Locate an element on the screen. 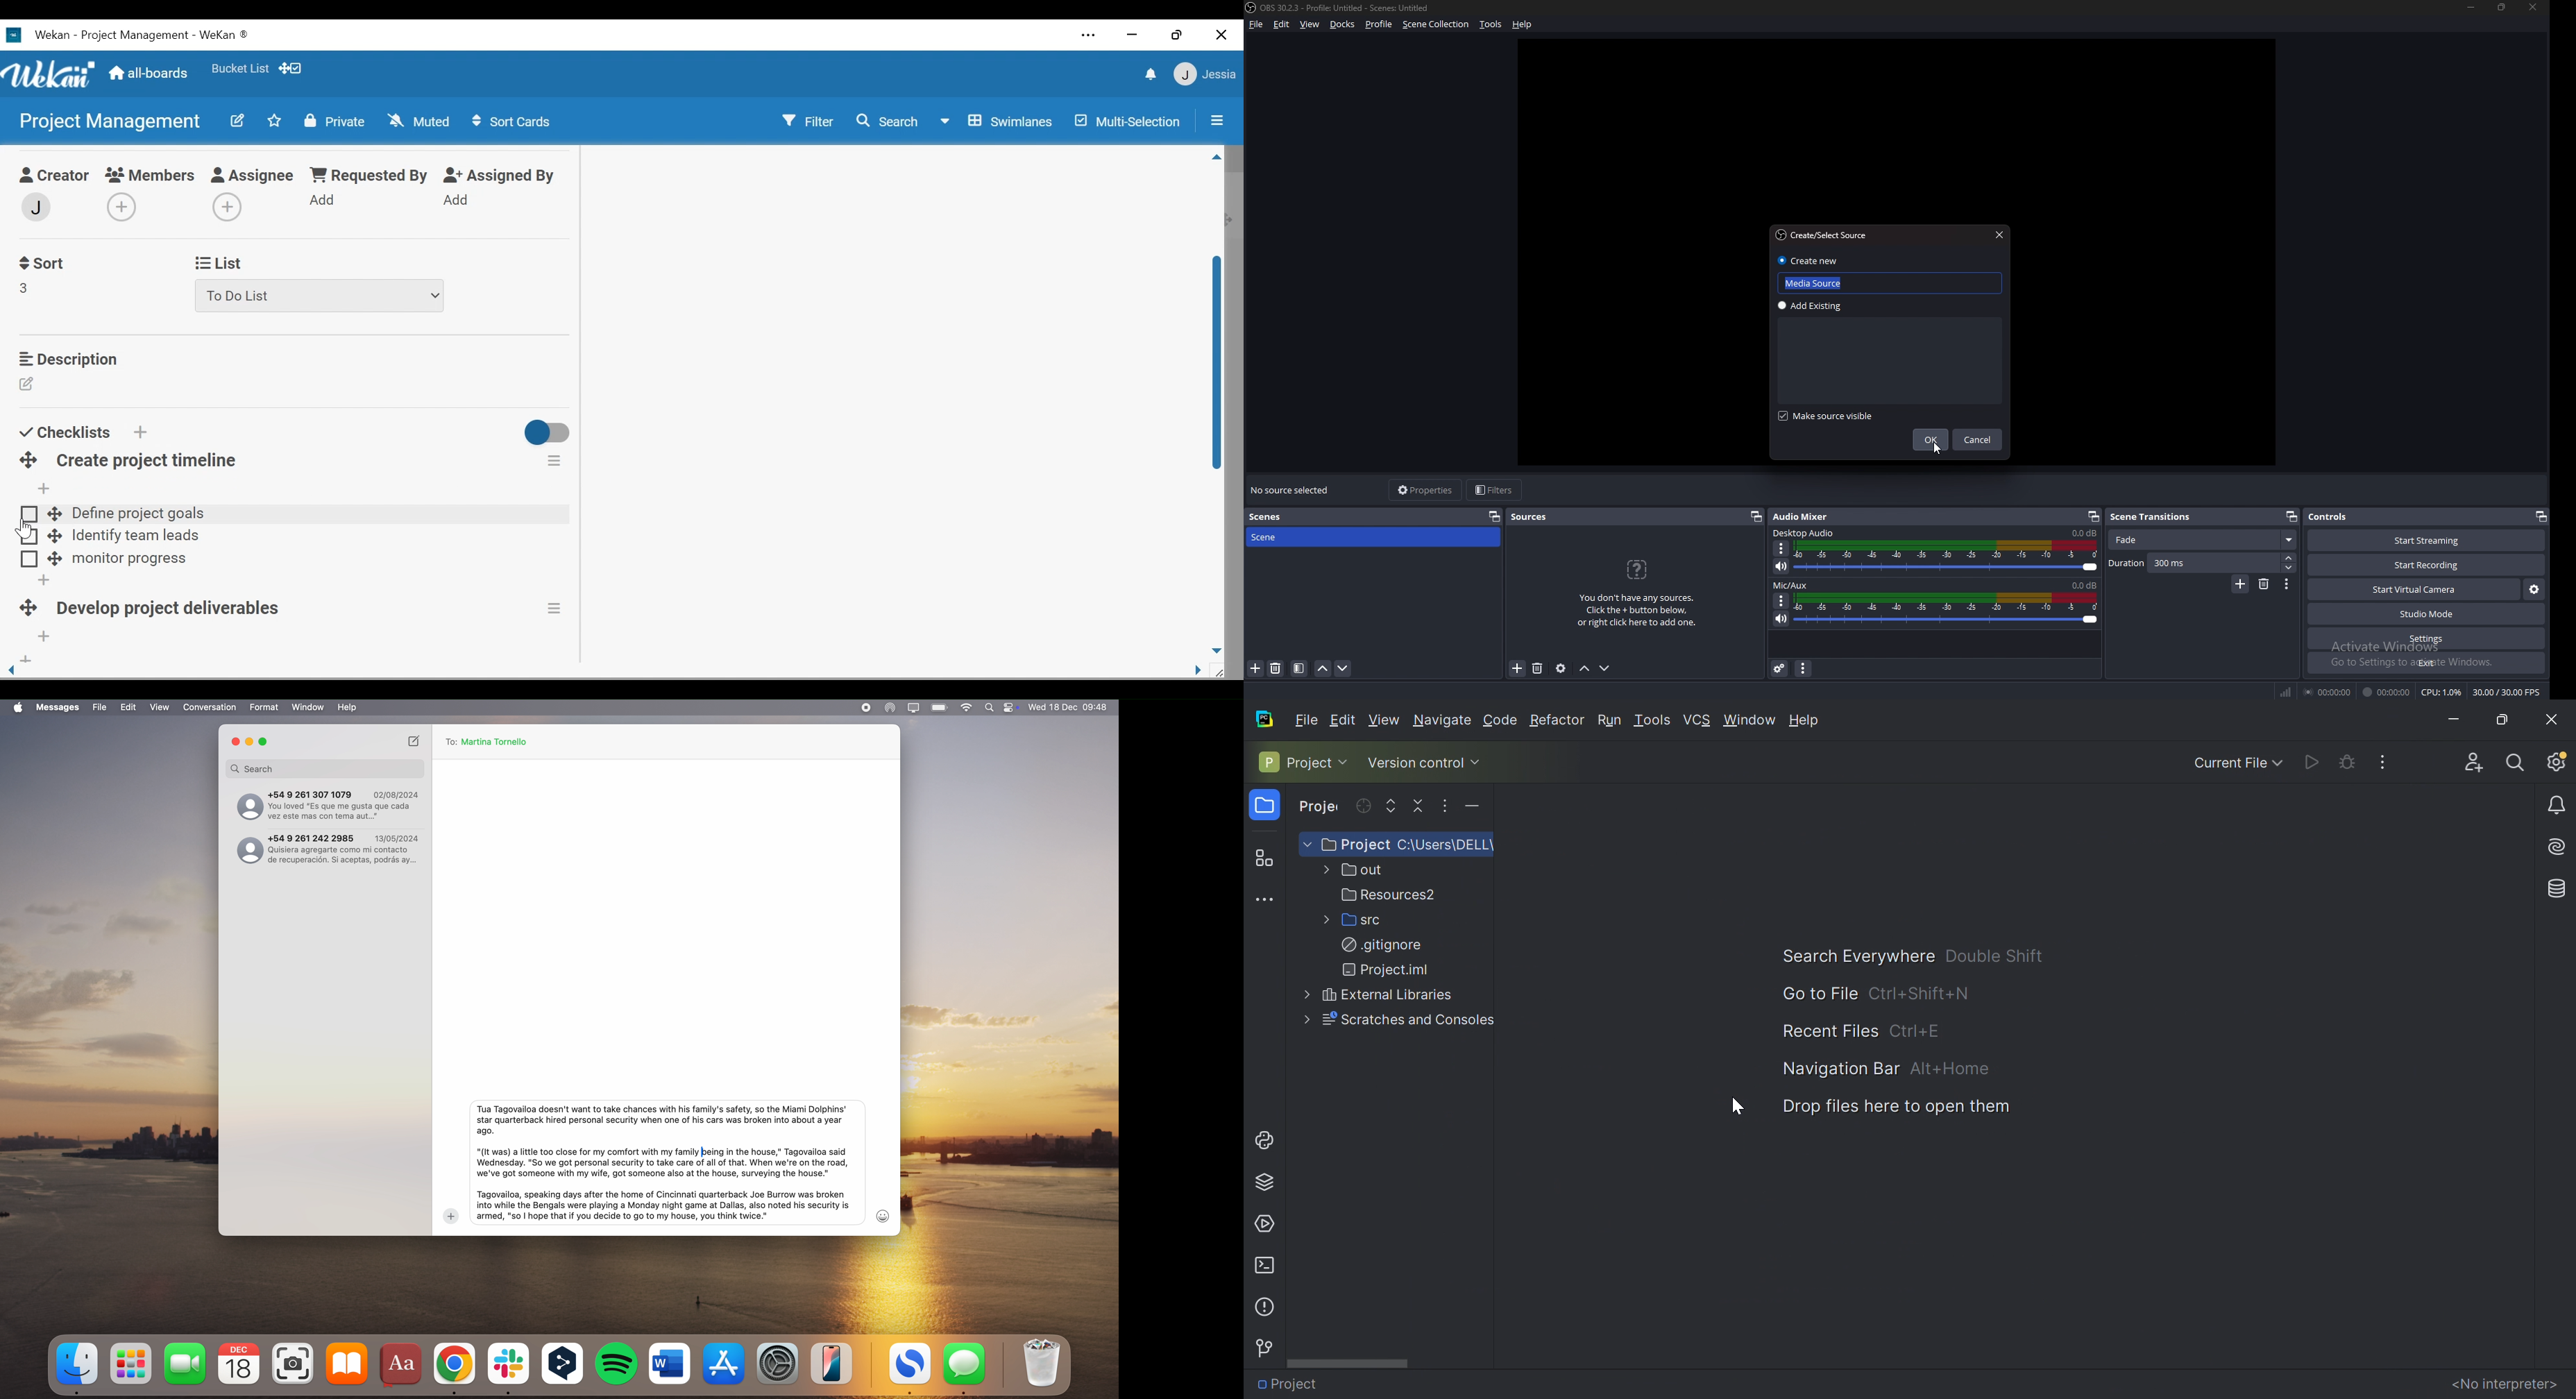 Image resolution: width=2576 pixels, height=1400 pixels. facetime is located at coordinates (185, 1363).